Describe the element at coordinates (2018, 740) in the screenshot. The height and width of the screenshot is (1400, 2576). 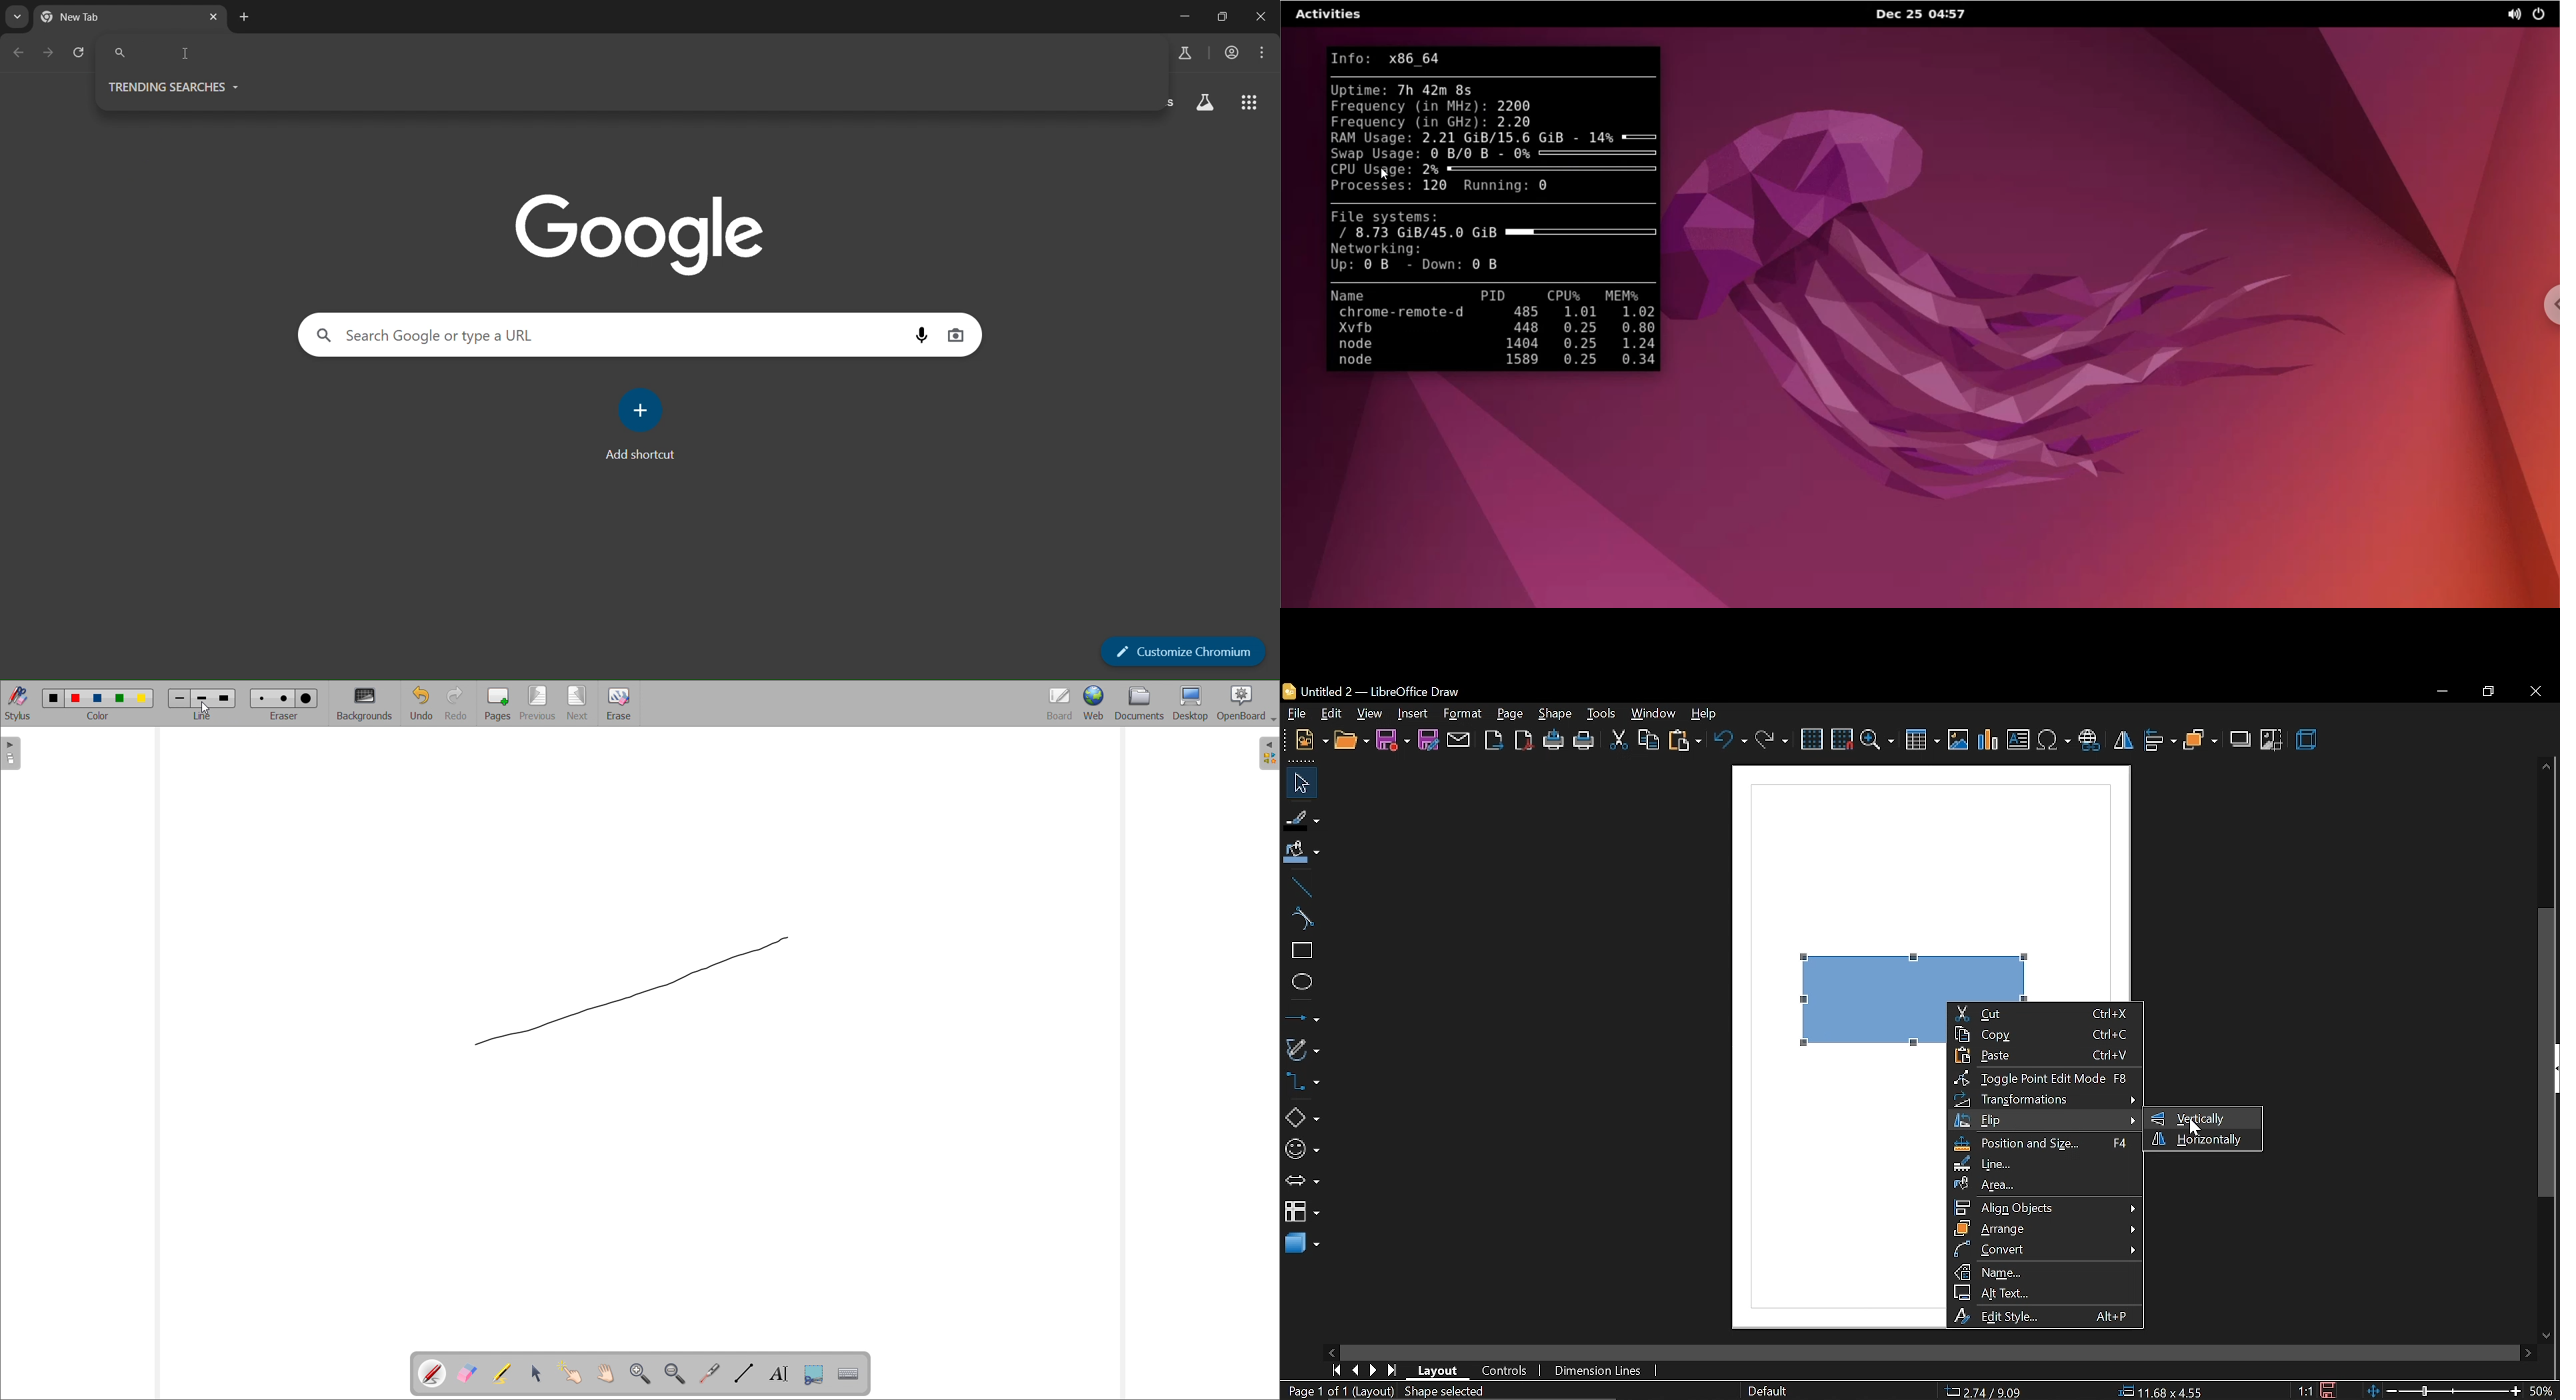
I see `insert text` at that location.